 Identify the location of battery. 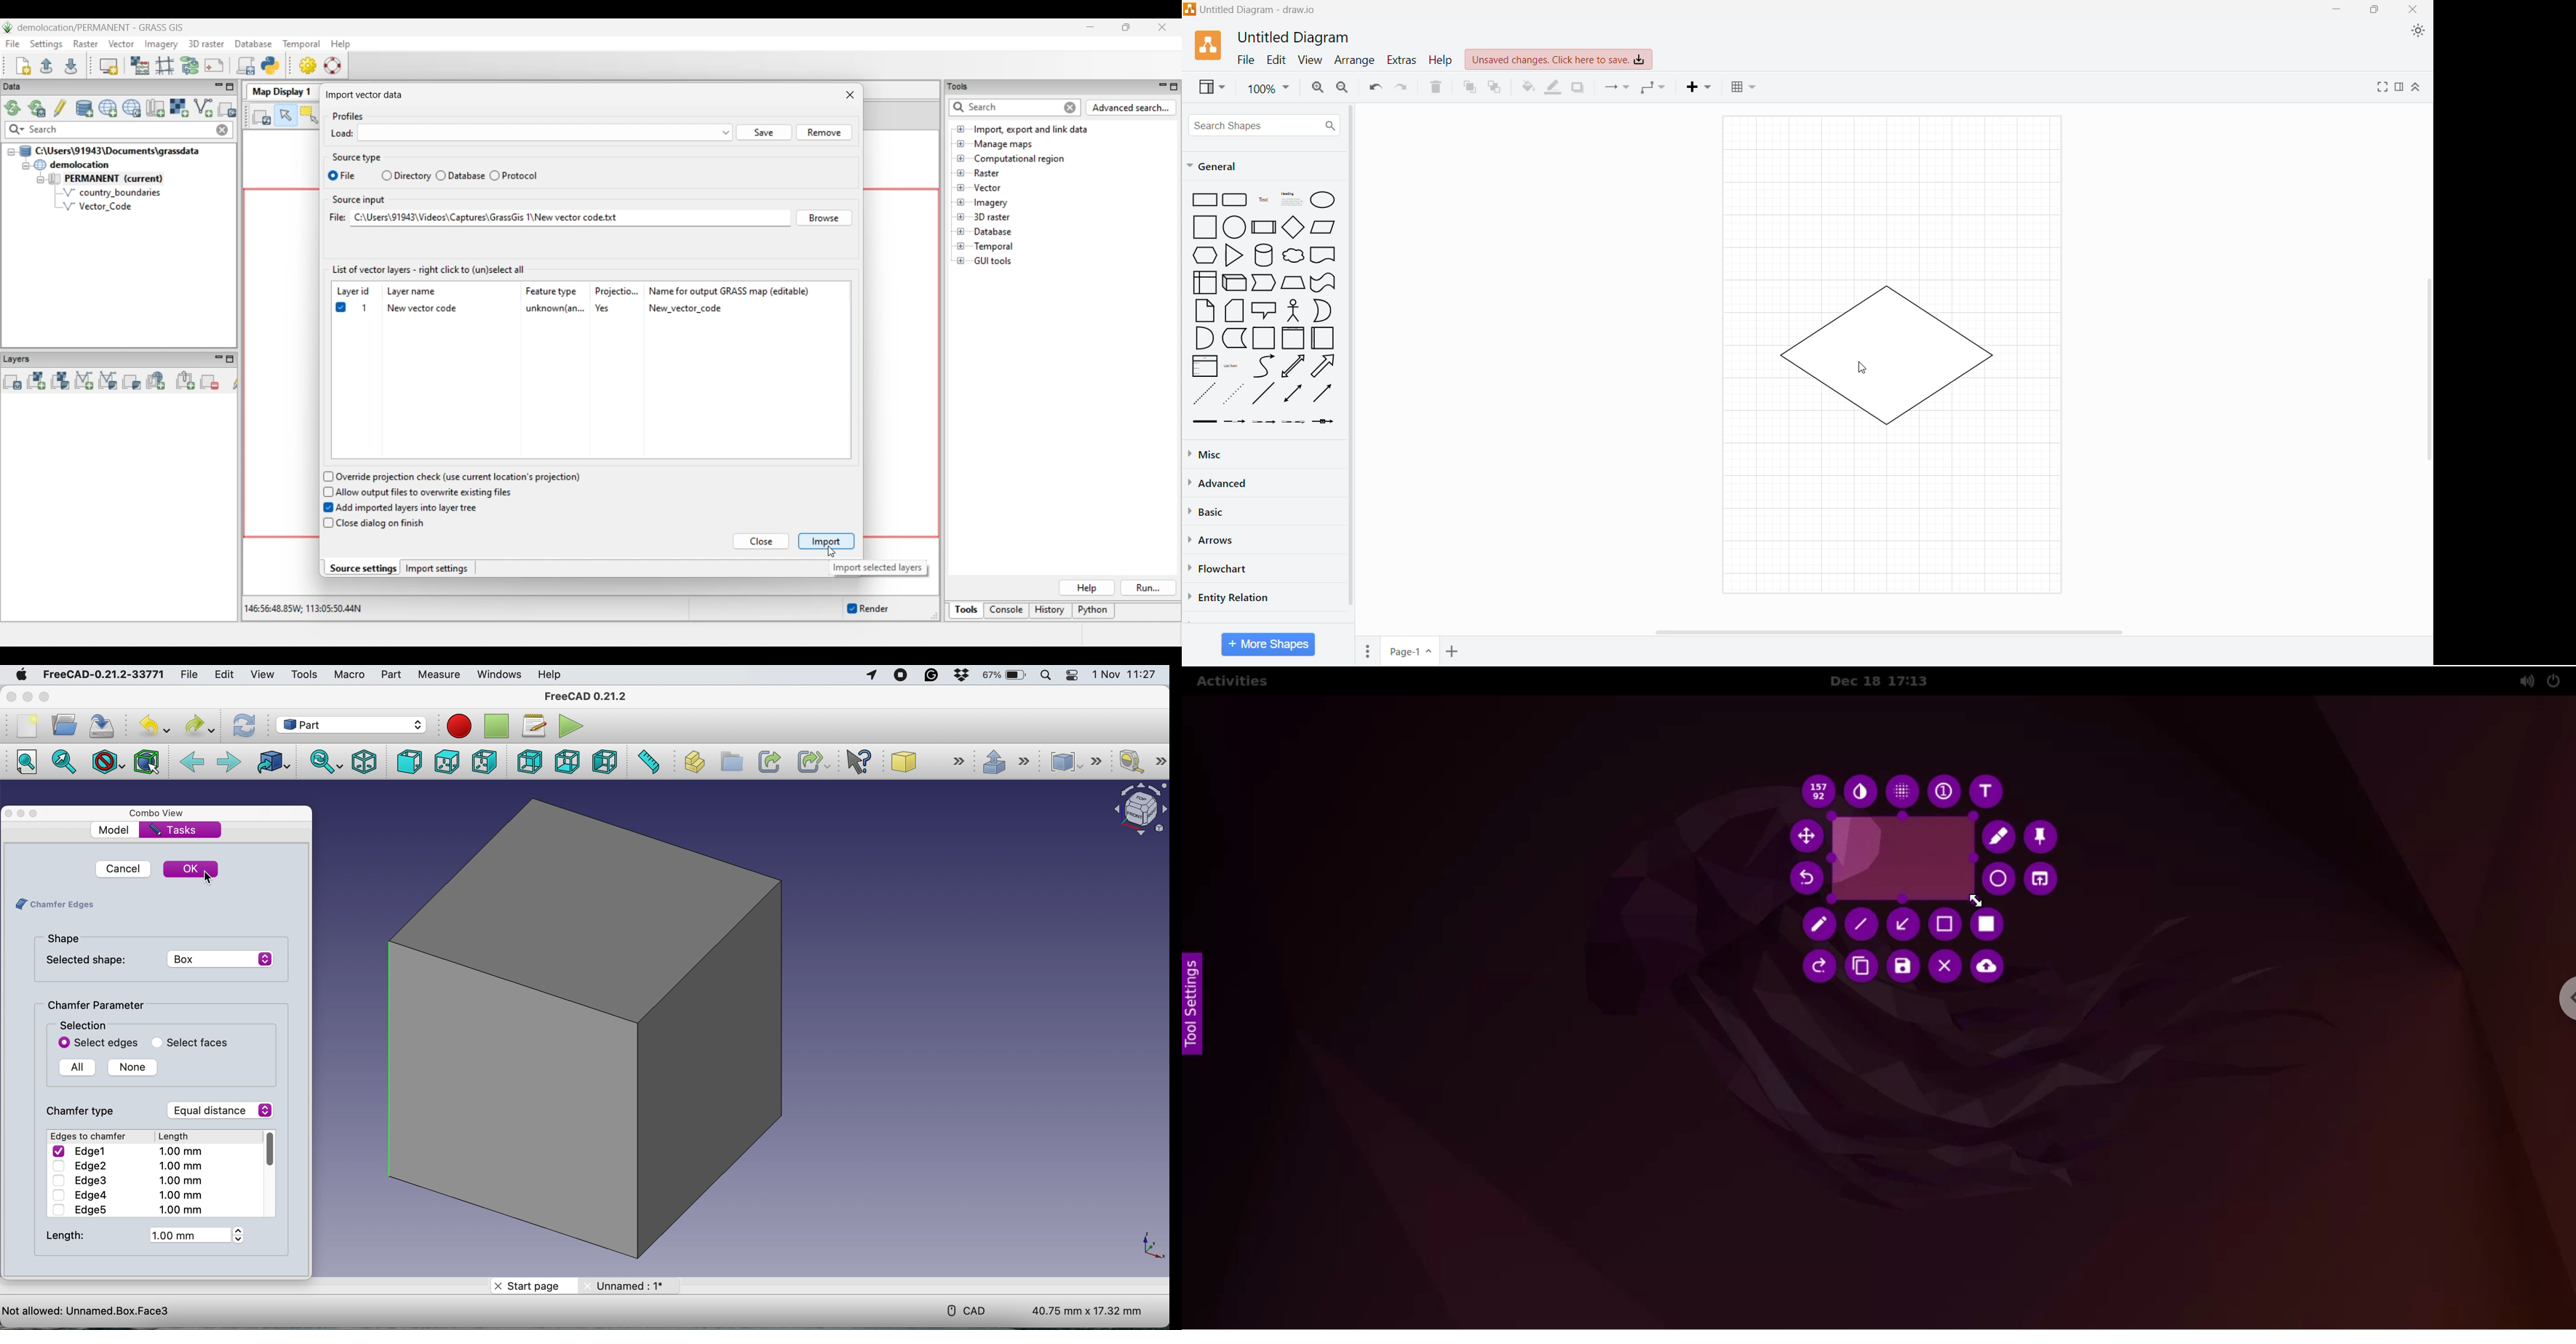
(1006, 676).